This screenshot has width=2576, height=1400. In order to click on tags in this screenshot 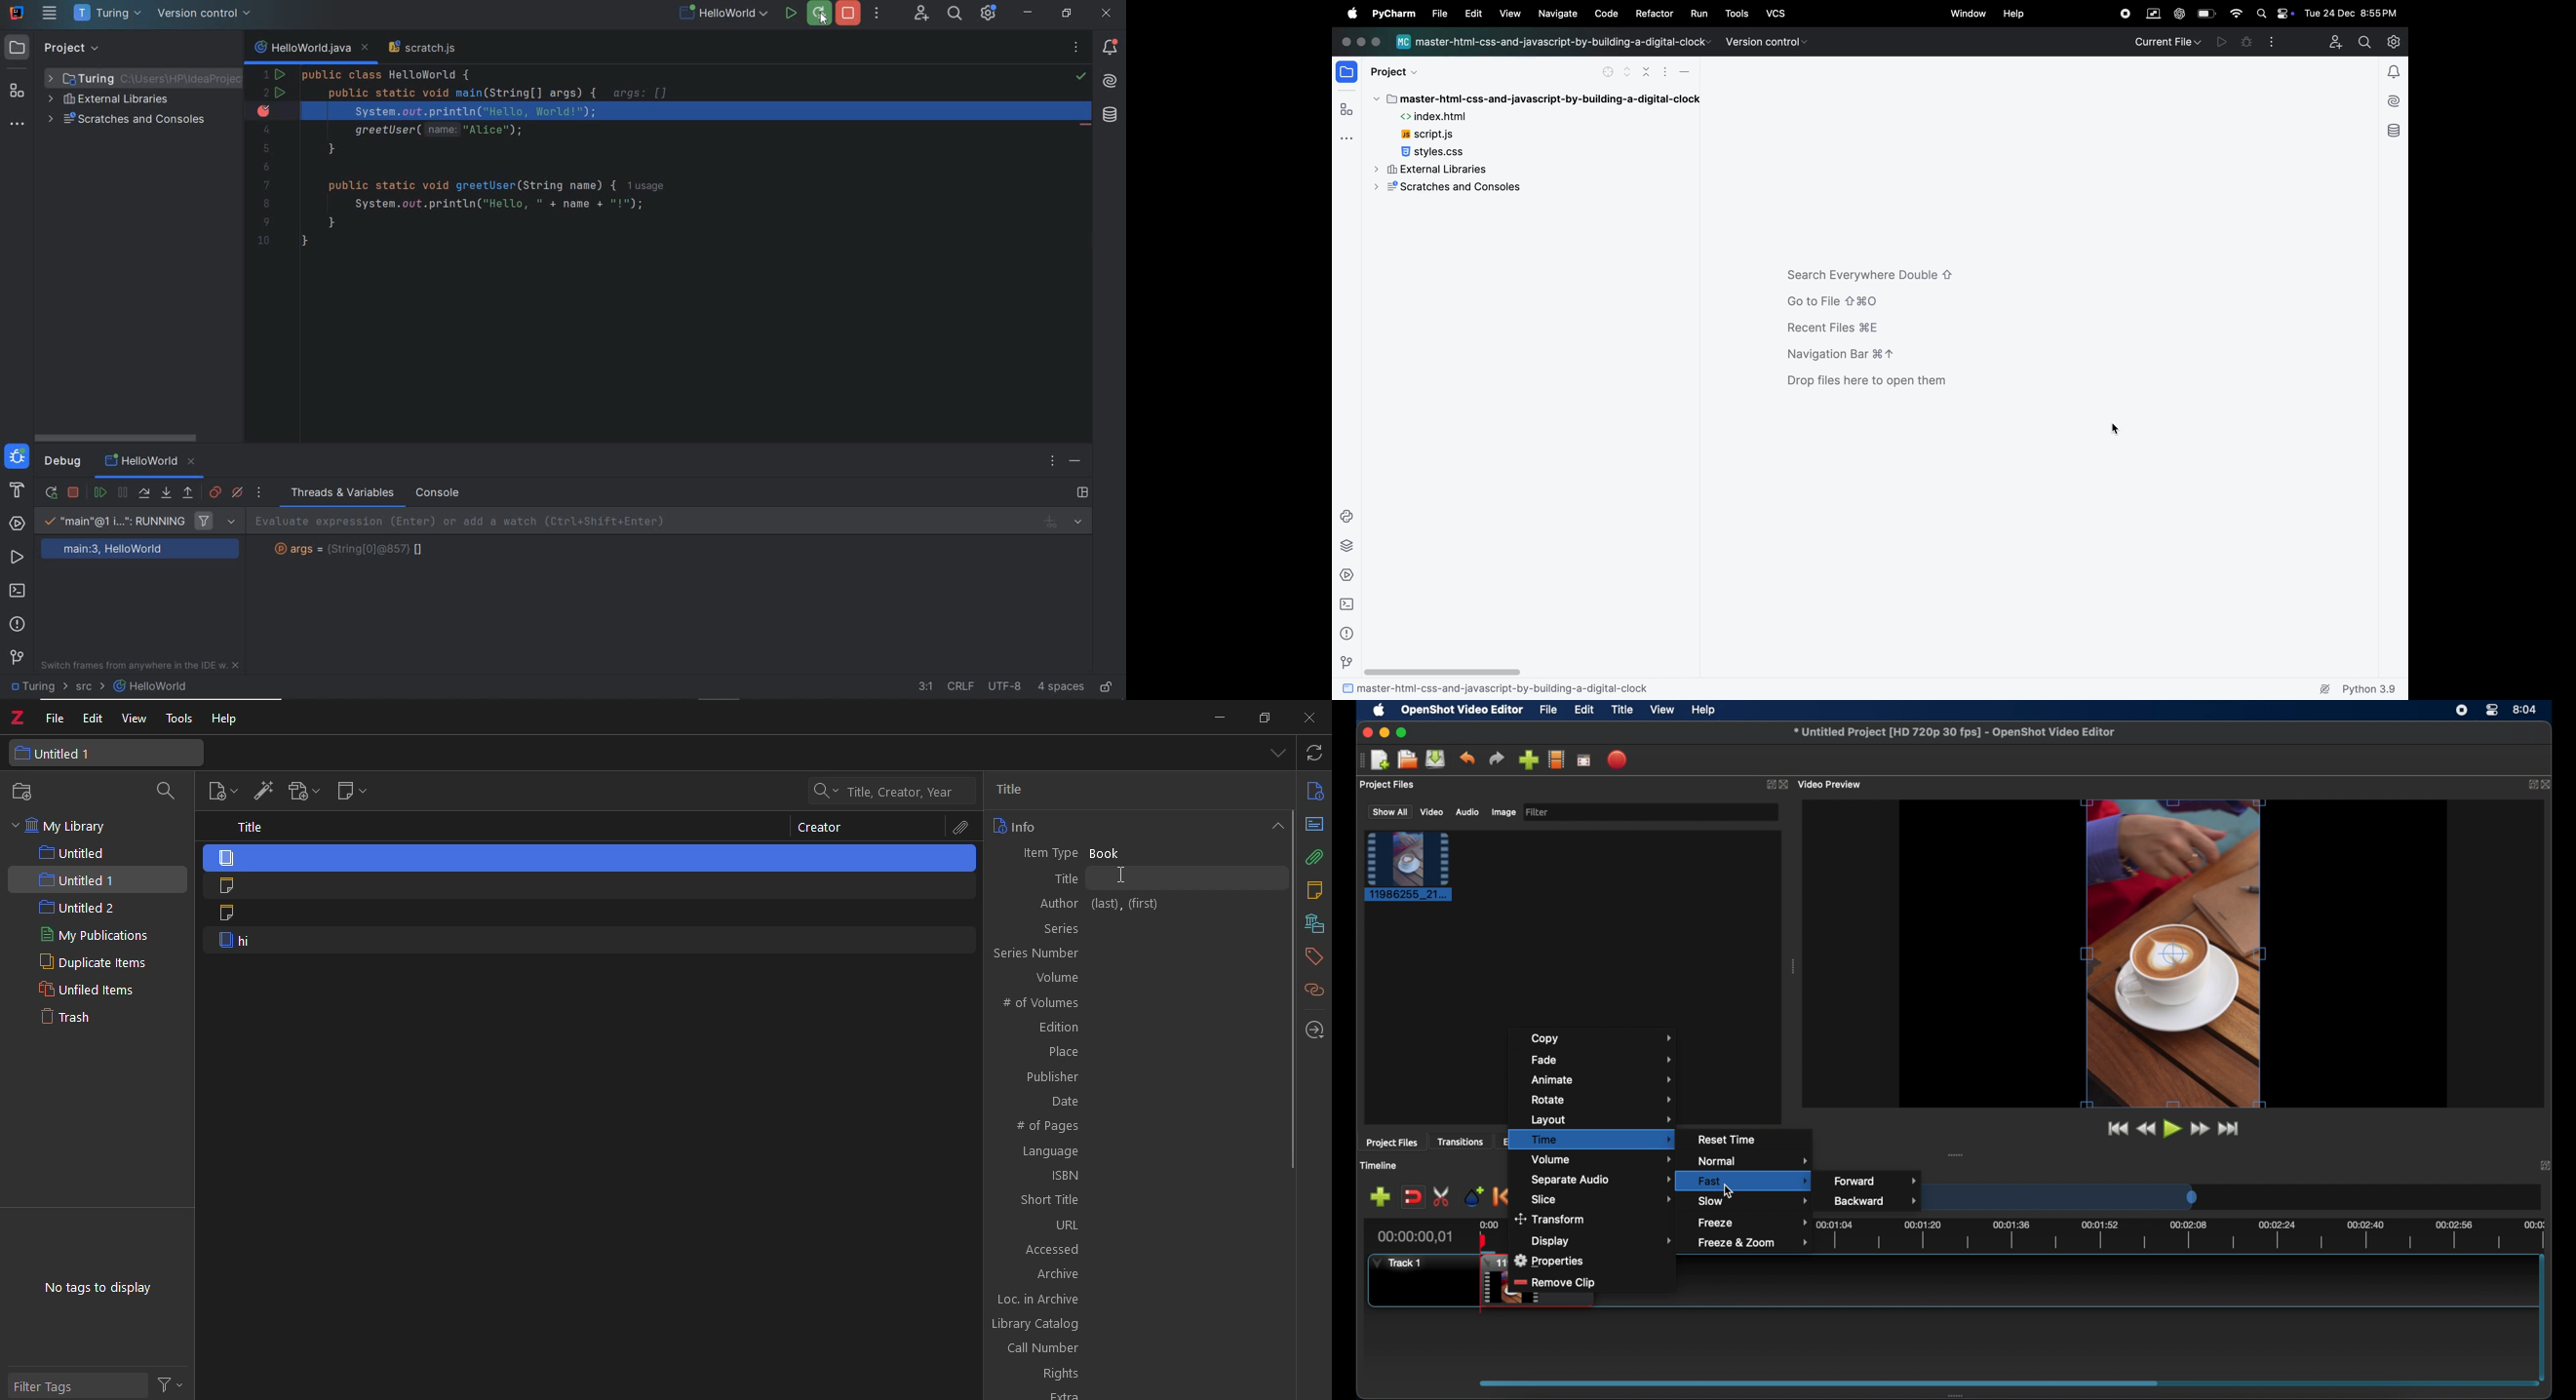, I will do `click(1314, 954)`.